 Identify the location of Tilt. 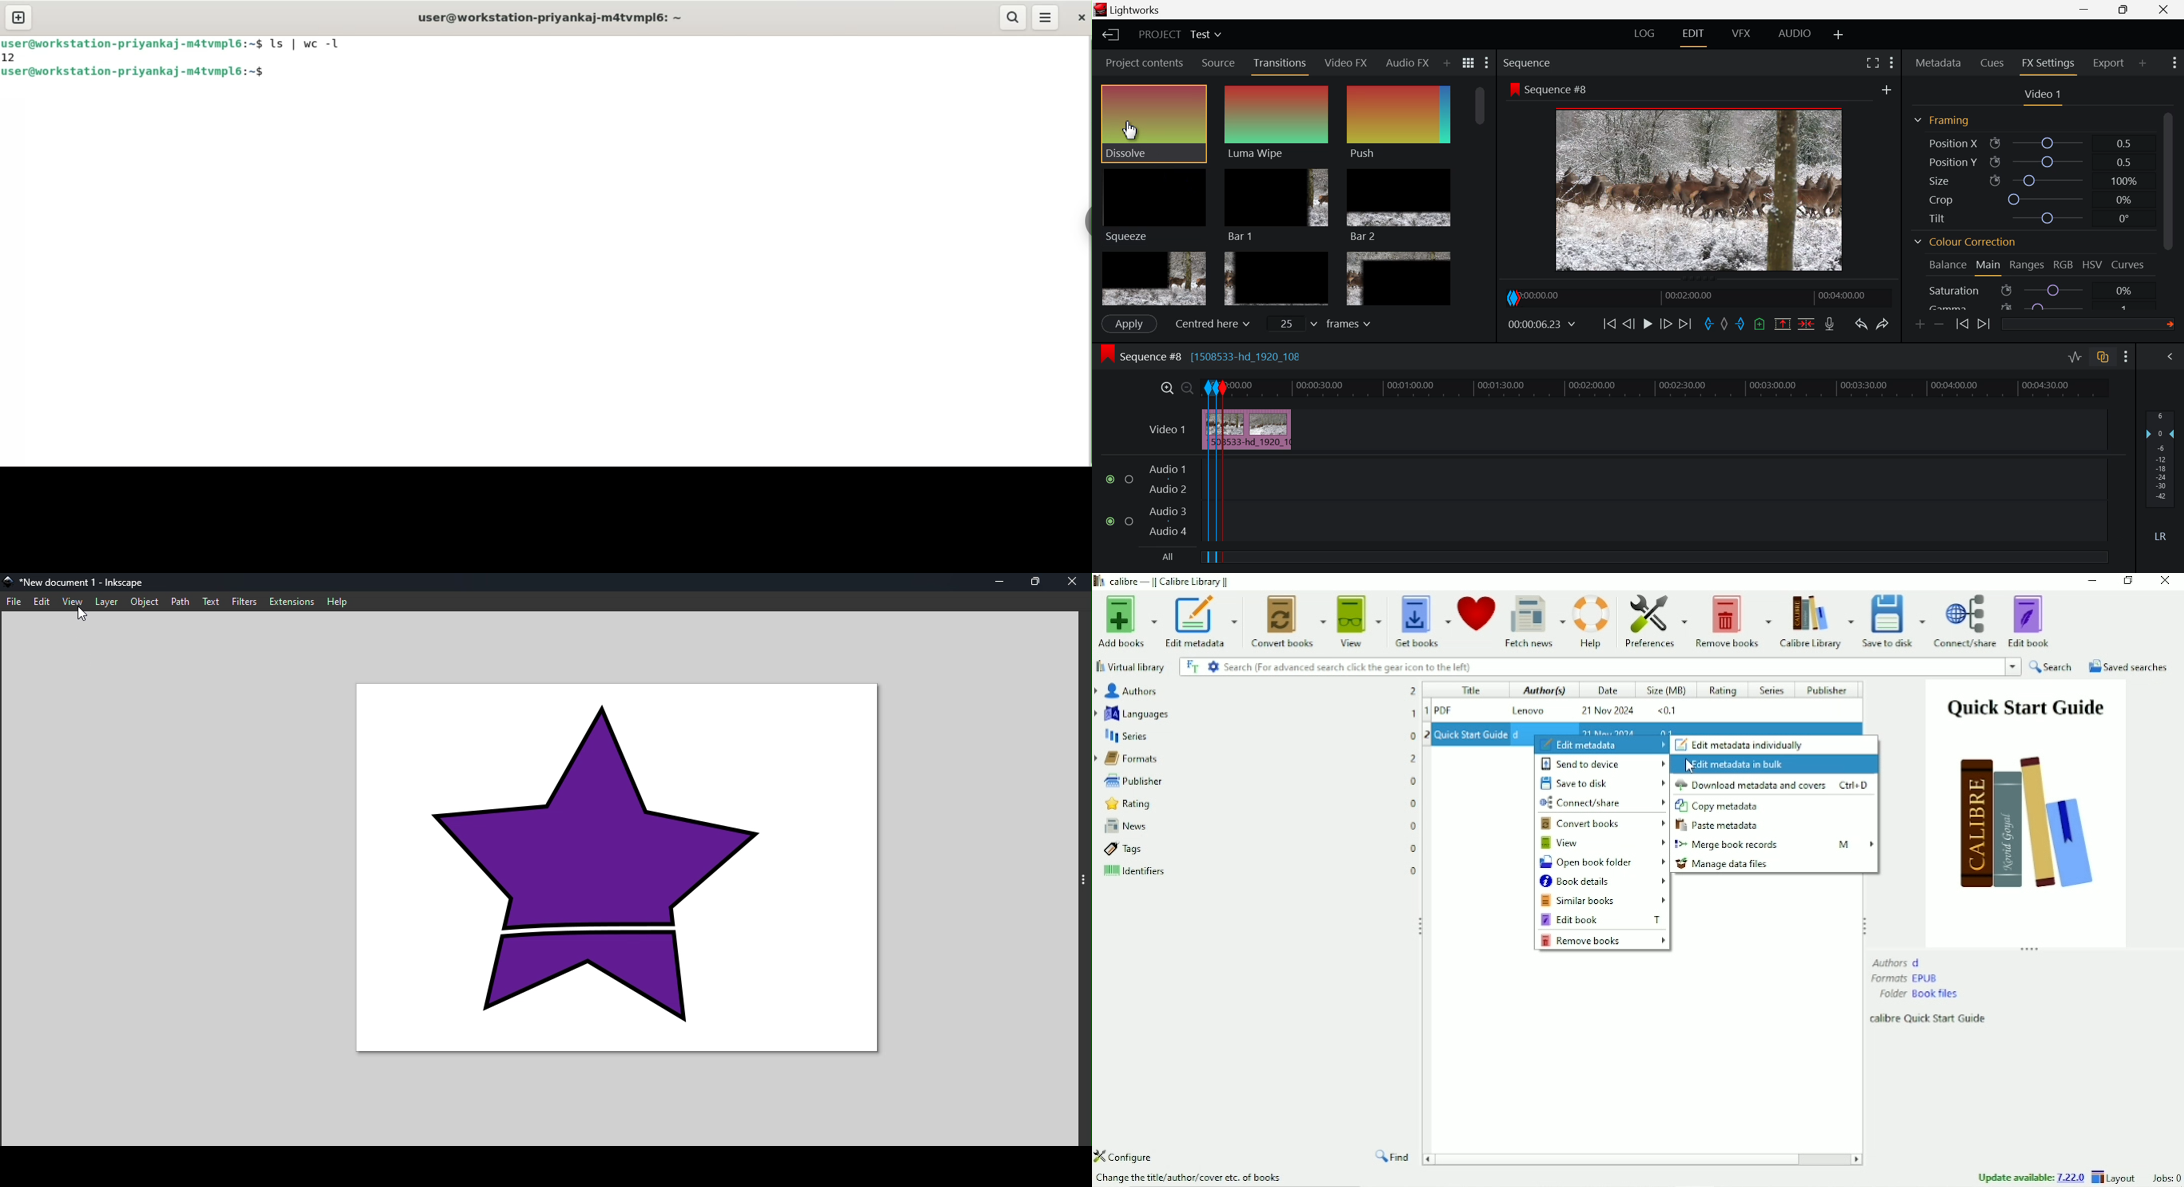
(2033, 220).